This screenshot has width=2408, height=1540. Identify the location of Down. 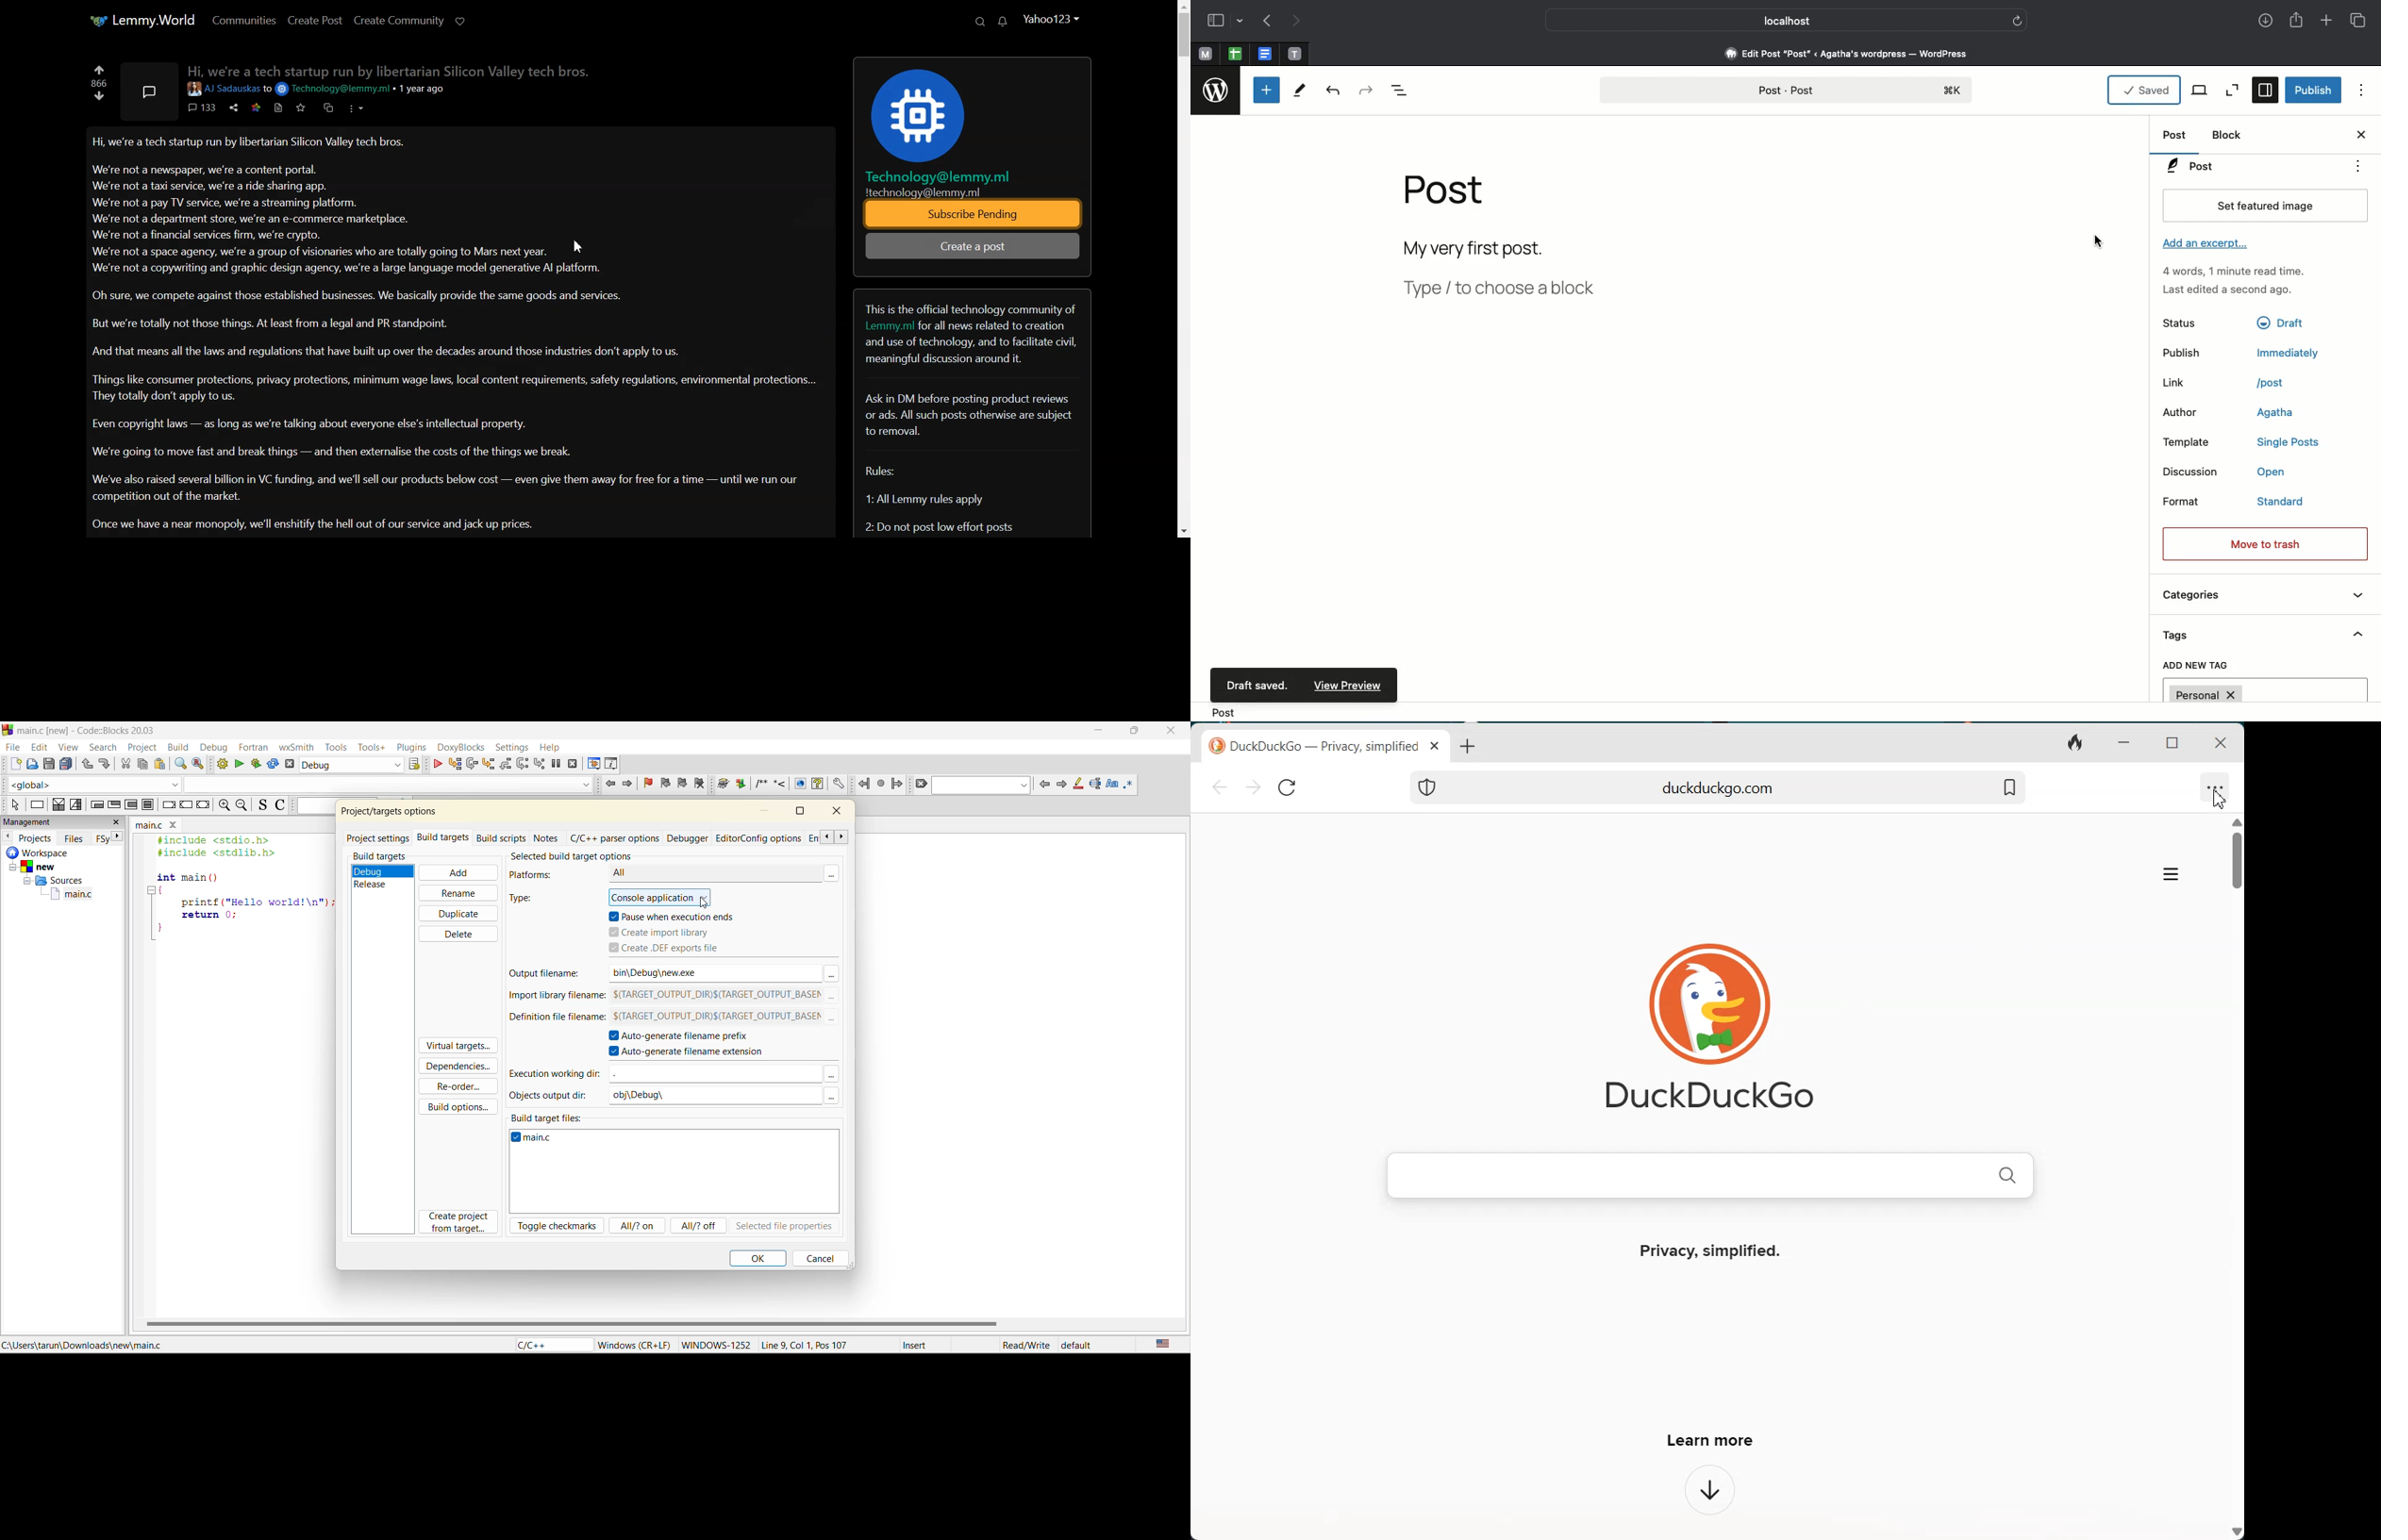
(98, 96).